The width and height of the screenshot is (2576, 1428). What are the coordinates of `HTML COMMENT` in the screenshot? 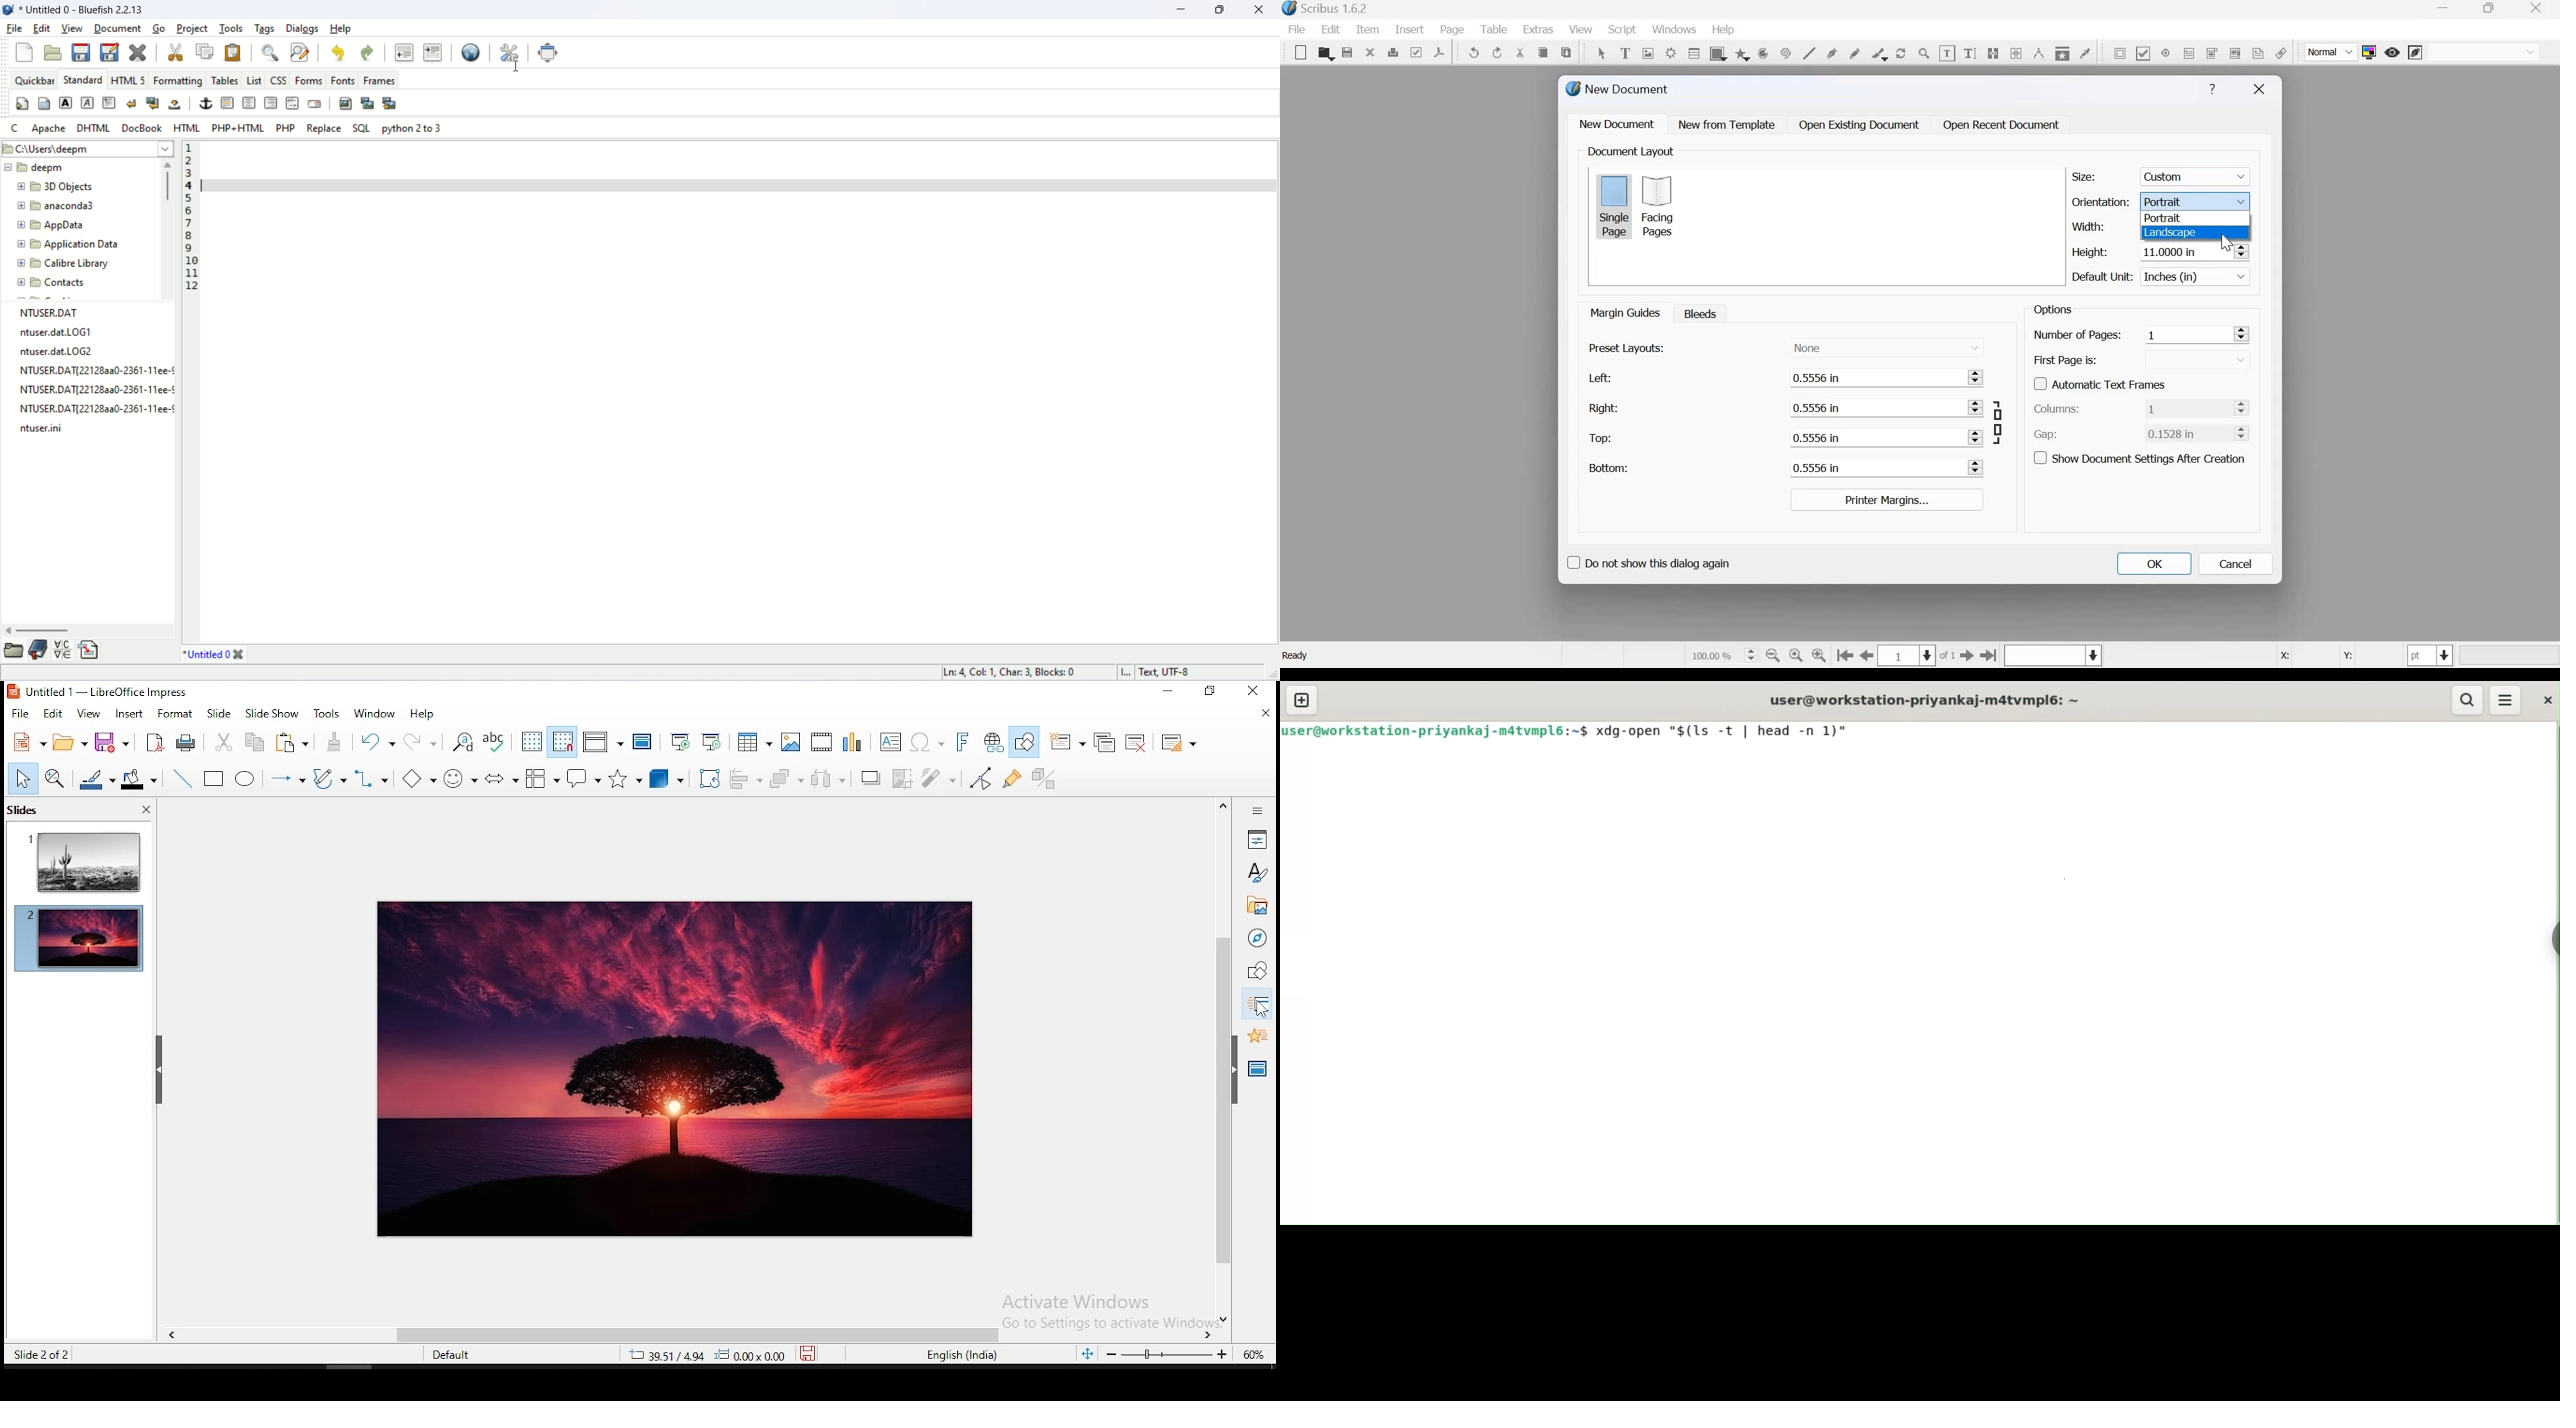 It's located at (292, 103).